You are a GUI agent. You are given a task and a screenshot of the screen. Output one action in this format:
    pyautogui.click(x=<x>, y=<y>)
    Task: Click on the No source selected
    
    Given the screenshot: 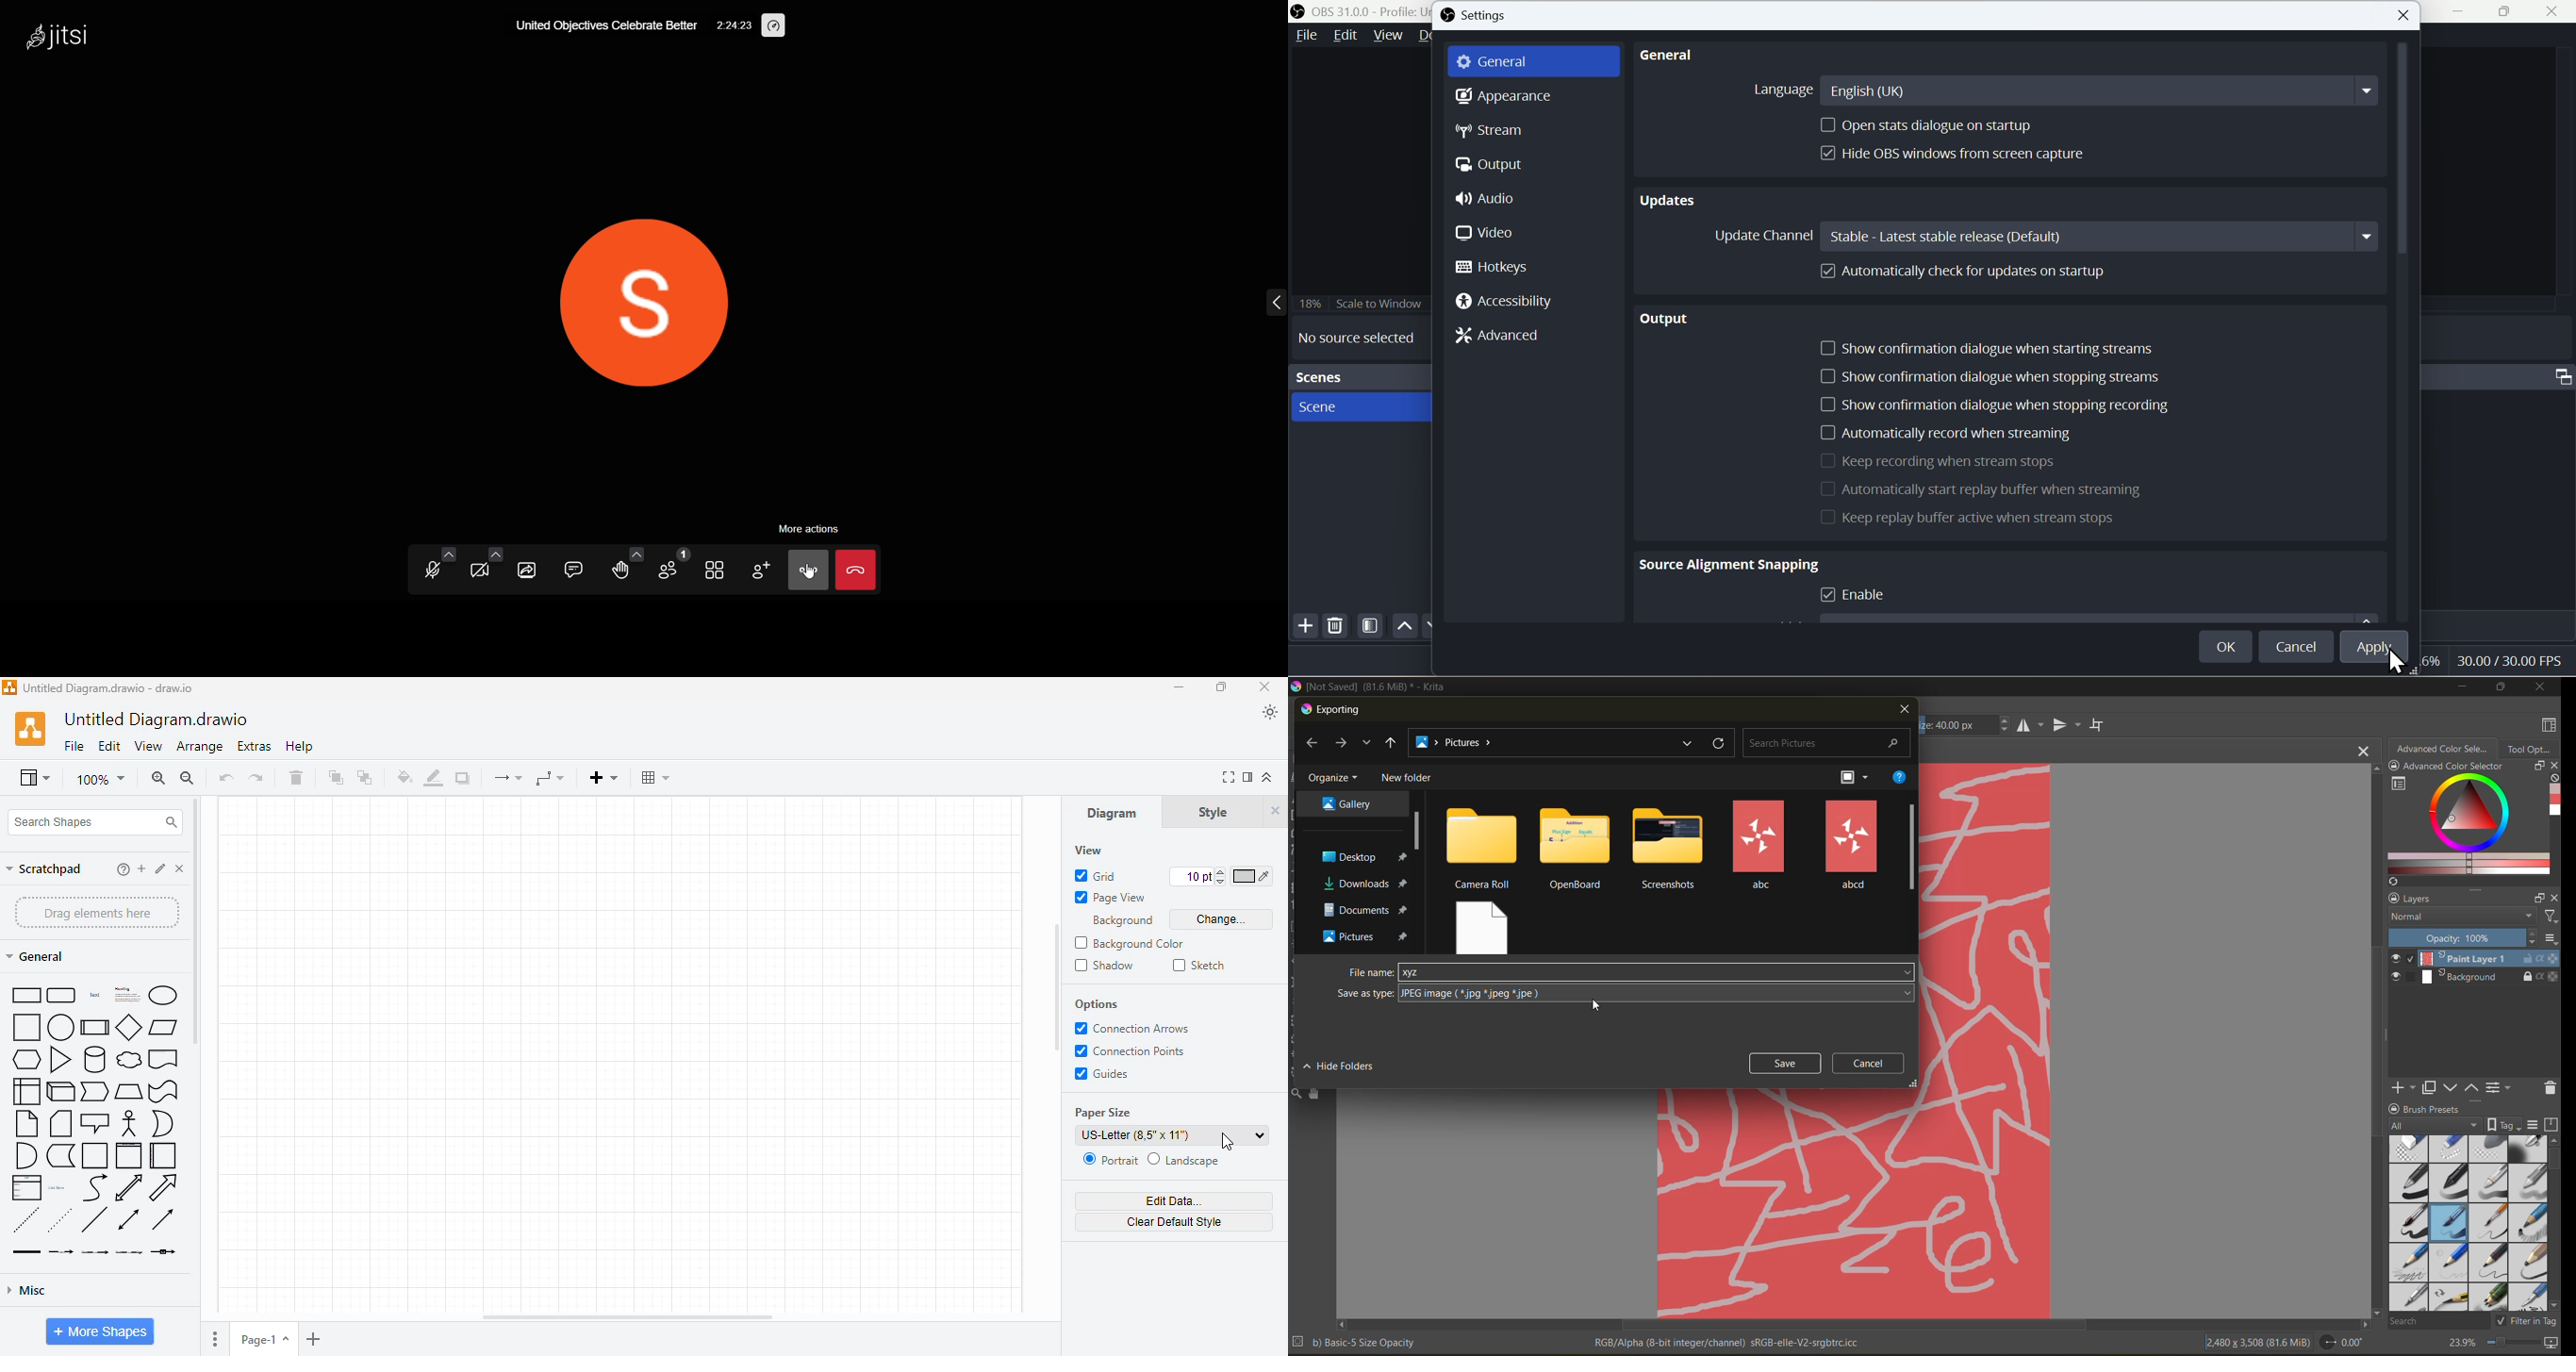 What is the action you would take?
    pyautogui.click(x=1360, y=339)
    